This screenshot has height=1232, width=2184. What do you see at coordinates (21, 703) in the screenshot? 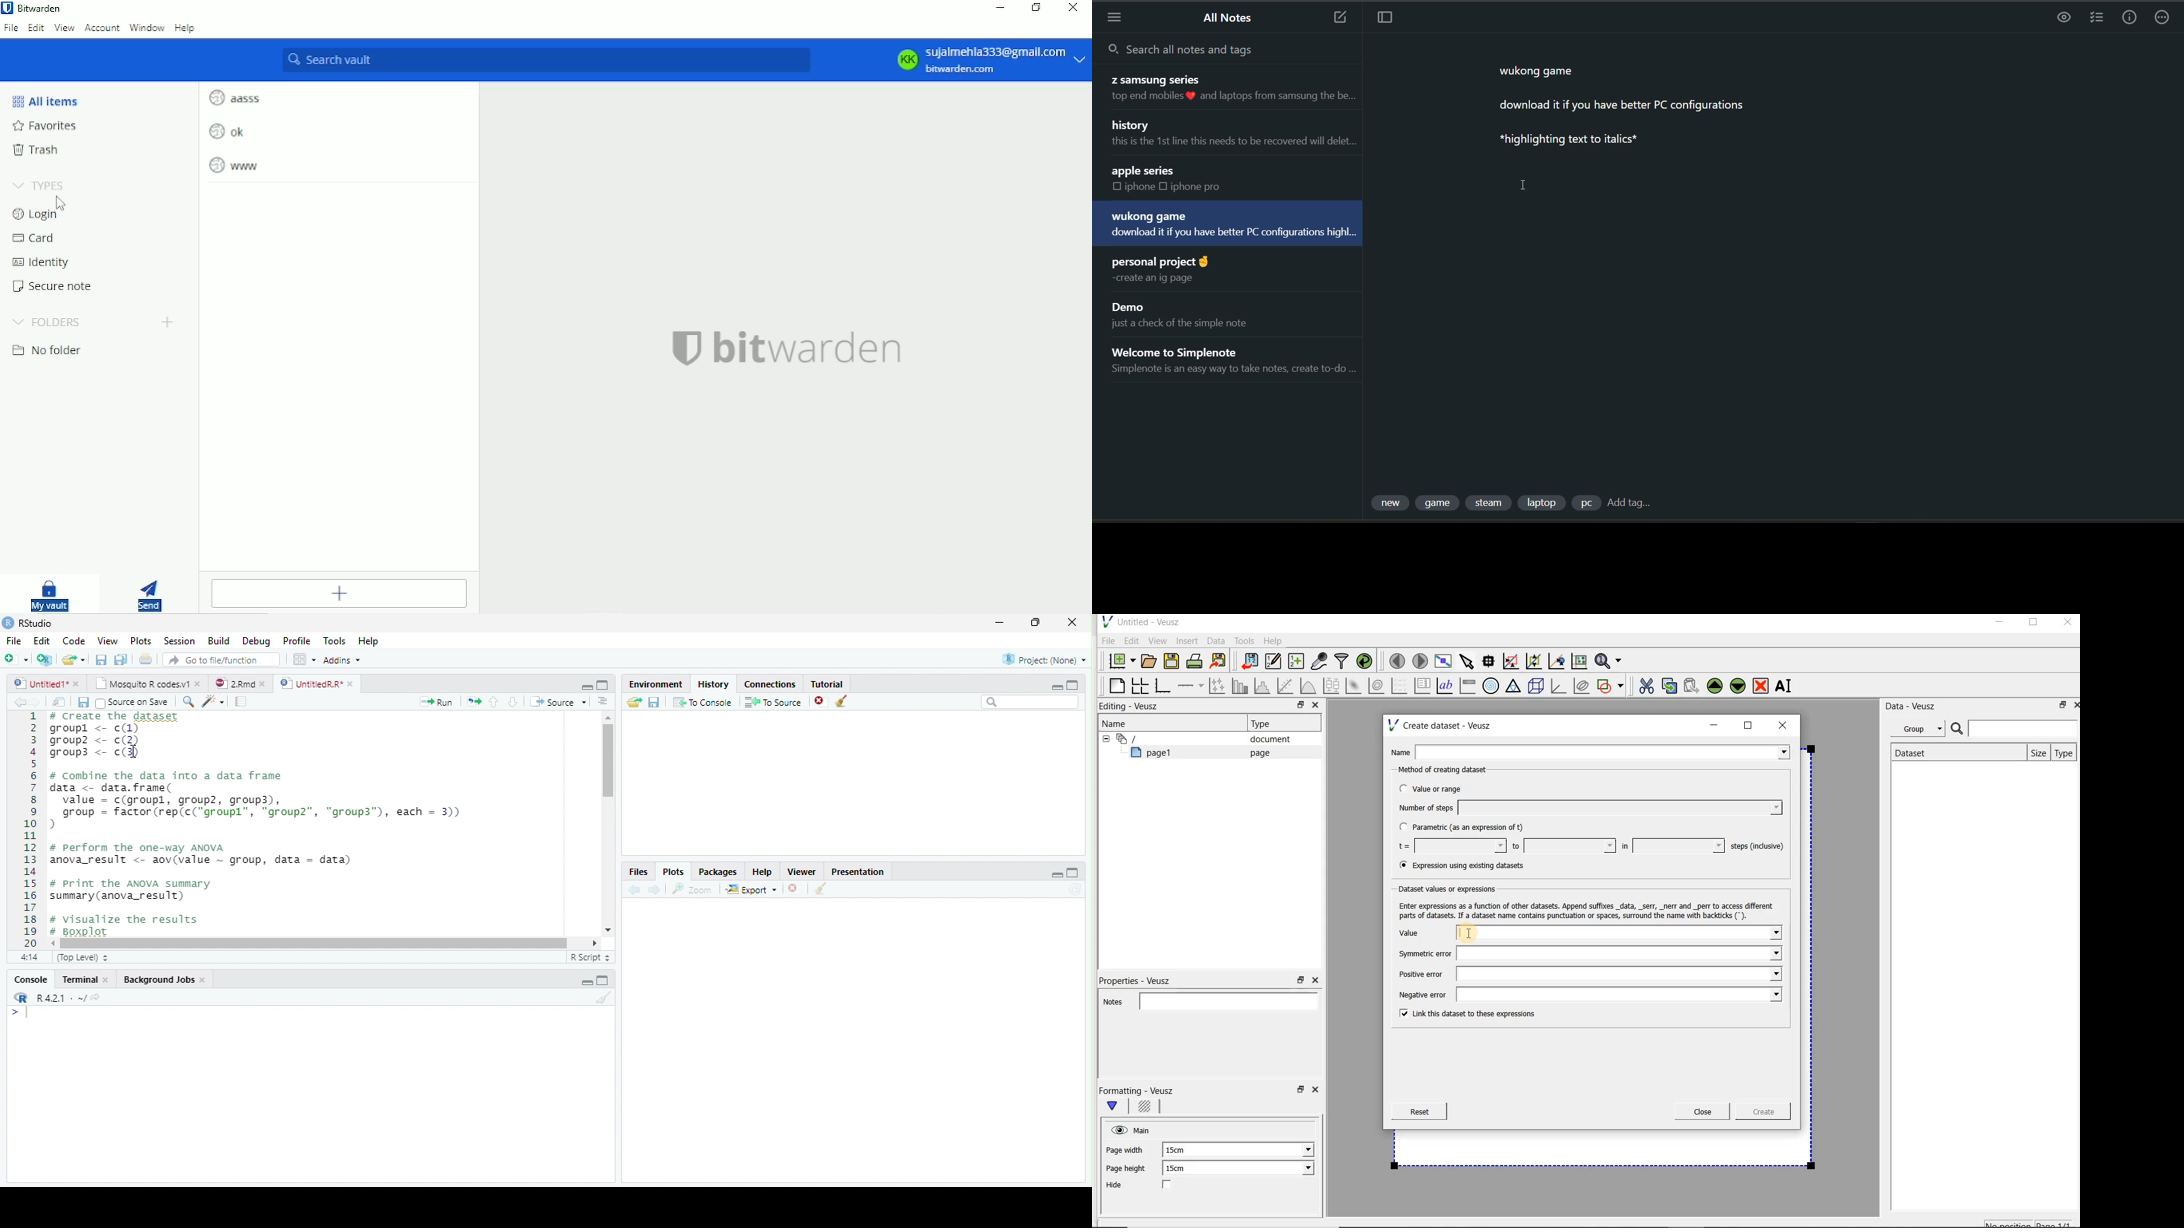
I see `Back ` at bounding box center [21, 703].